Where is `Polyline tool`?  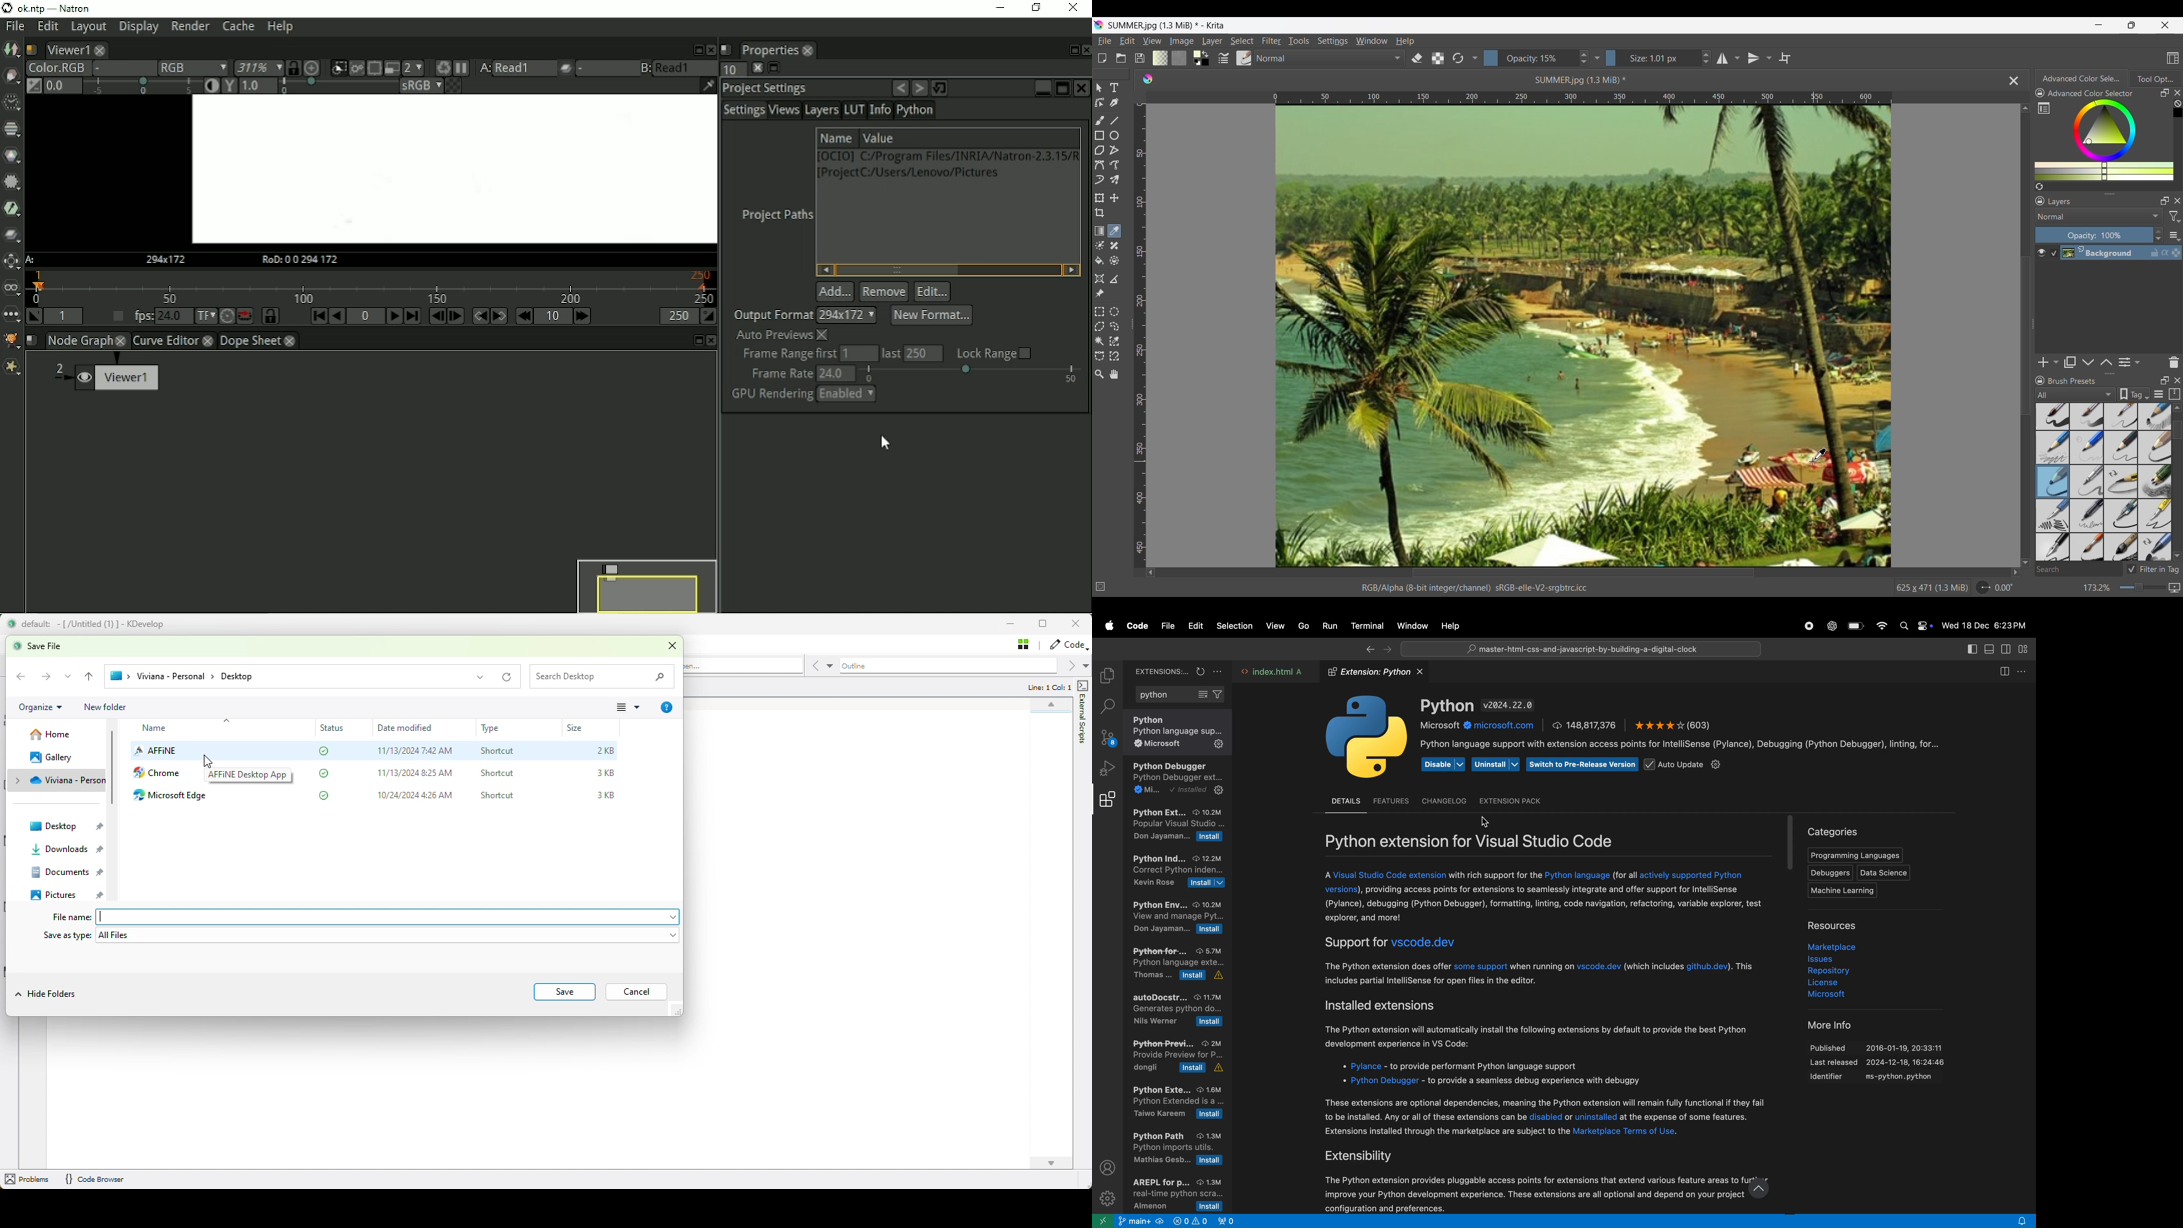
Polyline tool is located at coordinates (1114, 150).